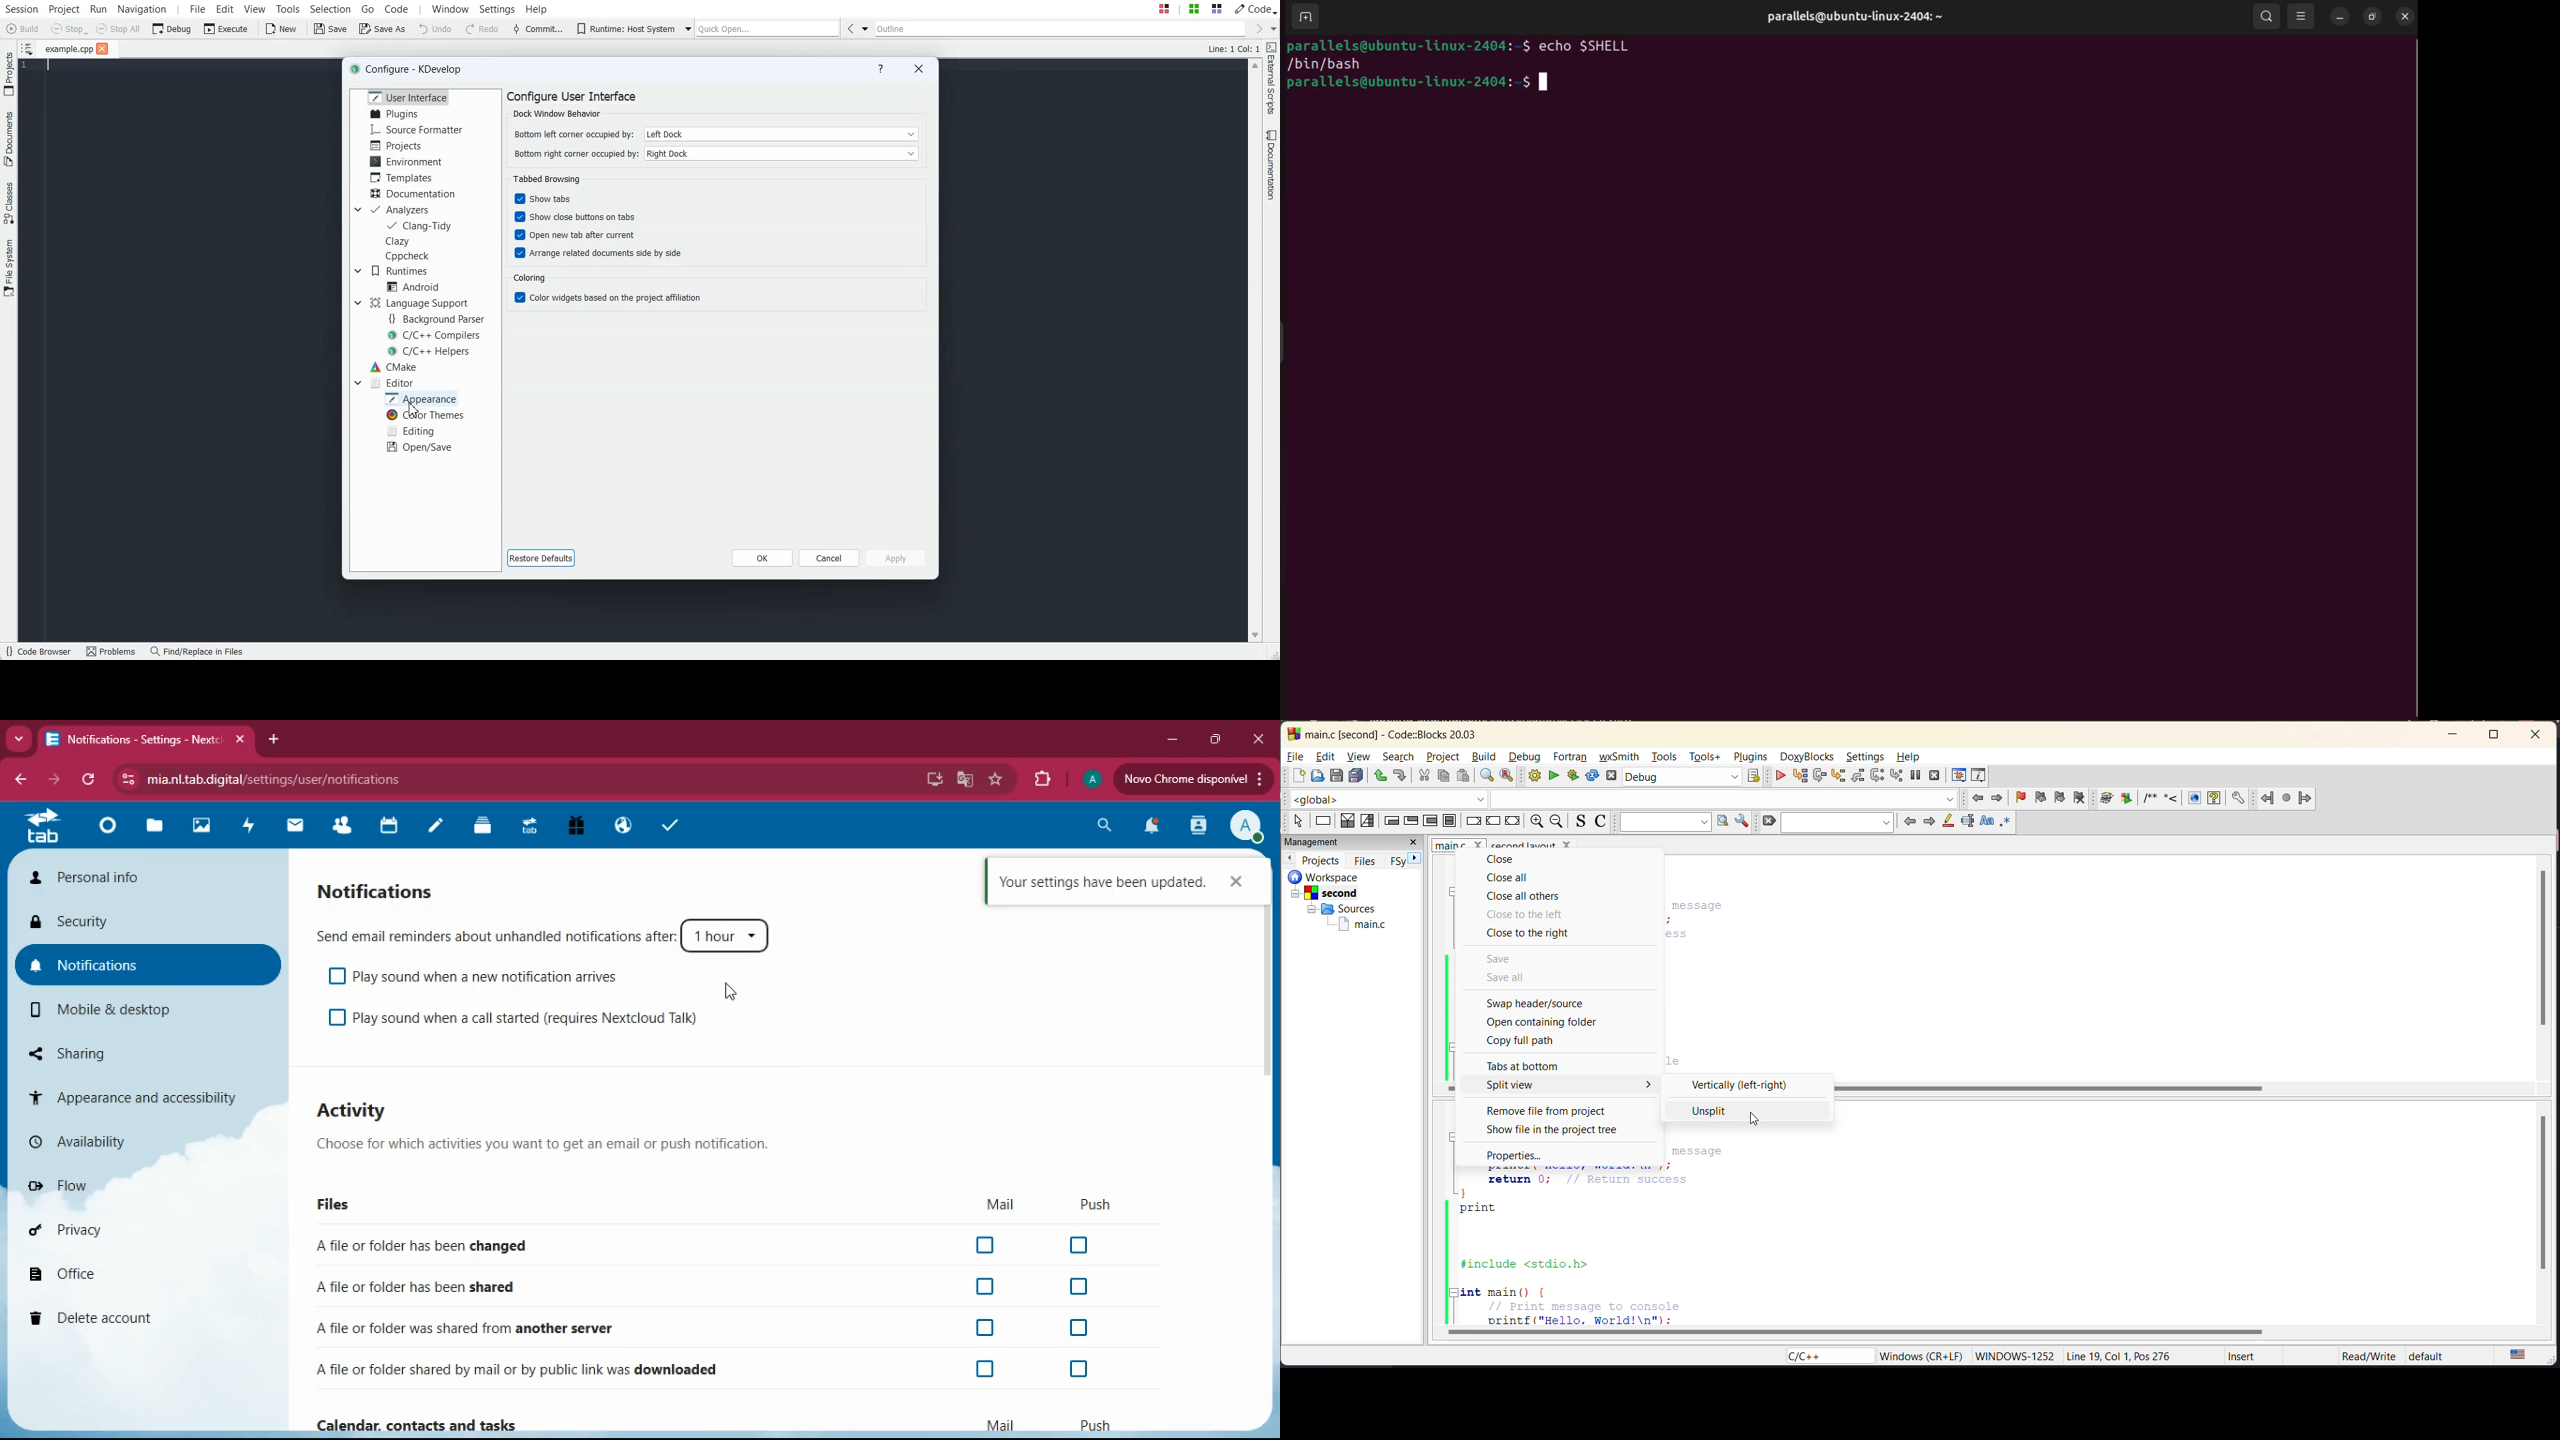 This screenshot has height=1456, width=2576. What do you see at coordinates (1487, 758) in the screenshot?
I see `build` at bounding box center [1487, 758].